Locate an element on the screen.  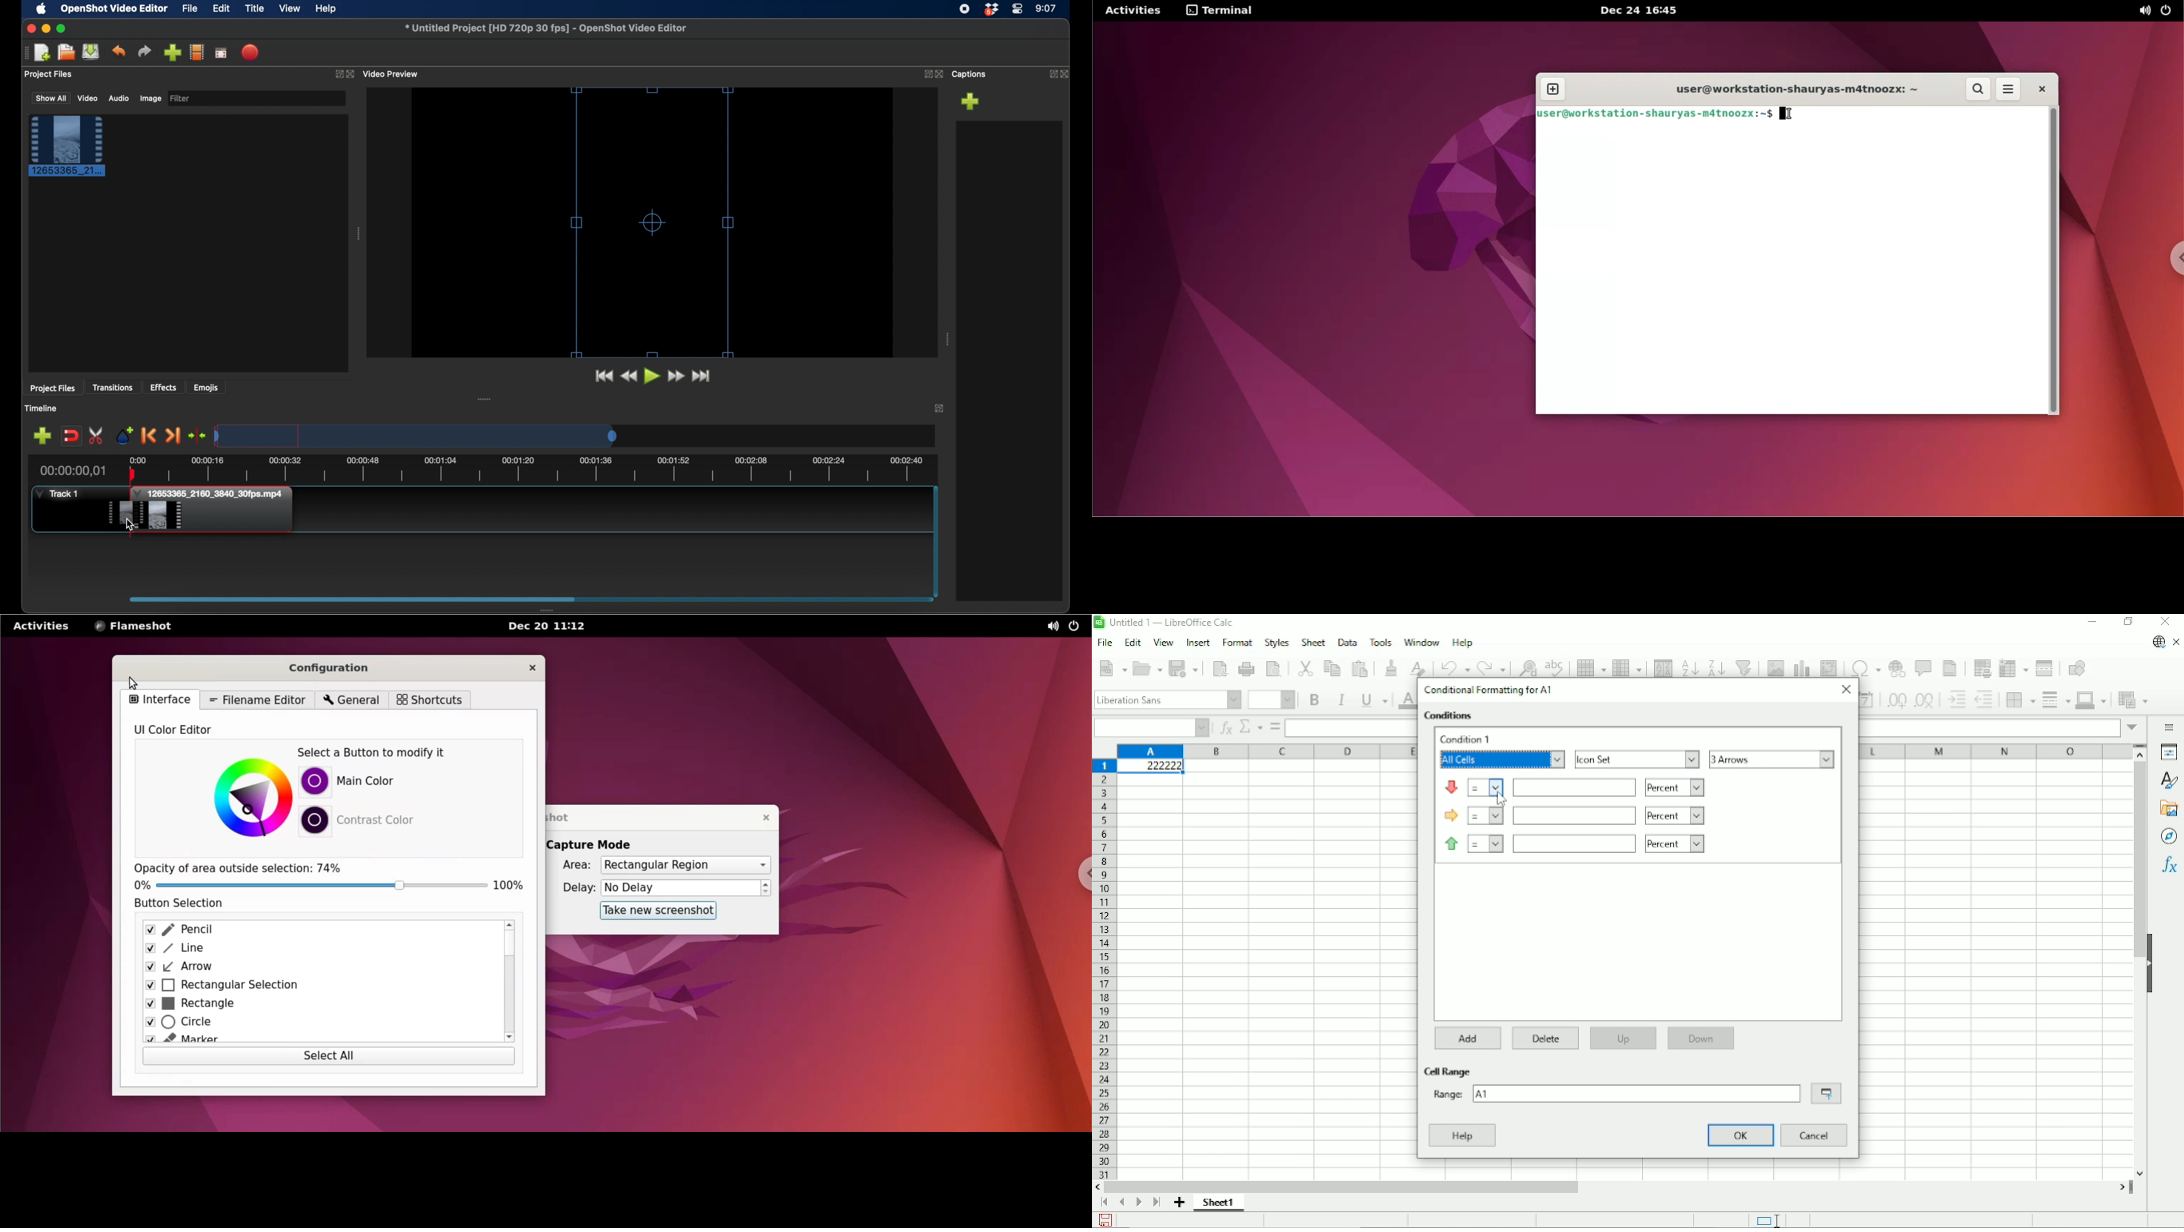
fast forward is located at coordinates (677, 376).